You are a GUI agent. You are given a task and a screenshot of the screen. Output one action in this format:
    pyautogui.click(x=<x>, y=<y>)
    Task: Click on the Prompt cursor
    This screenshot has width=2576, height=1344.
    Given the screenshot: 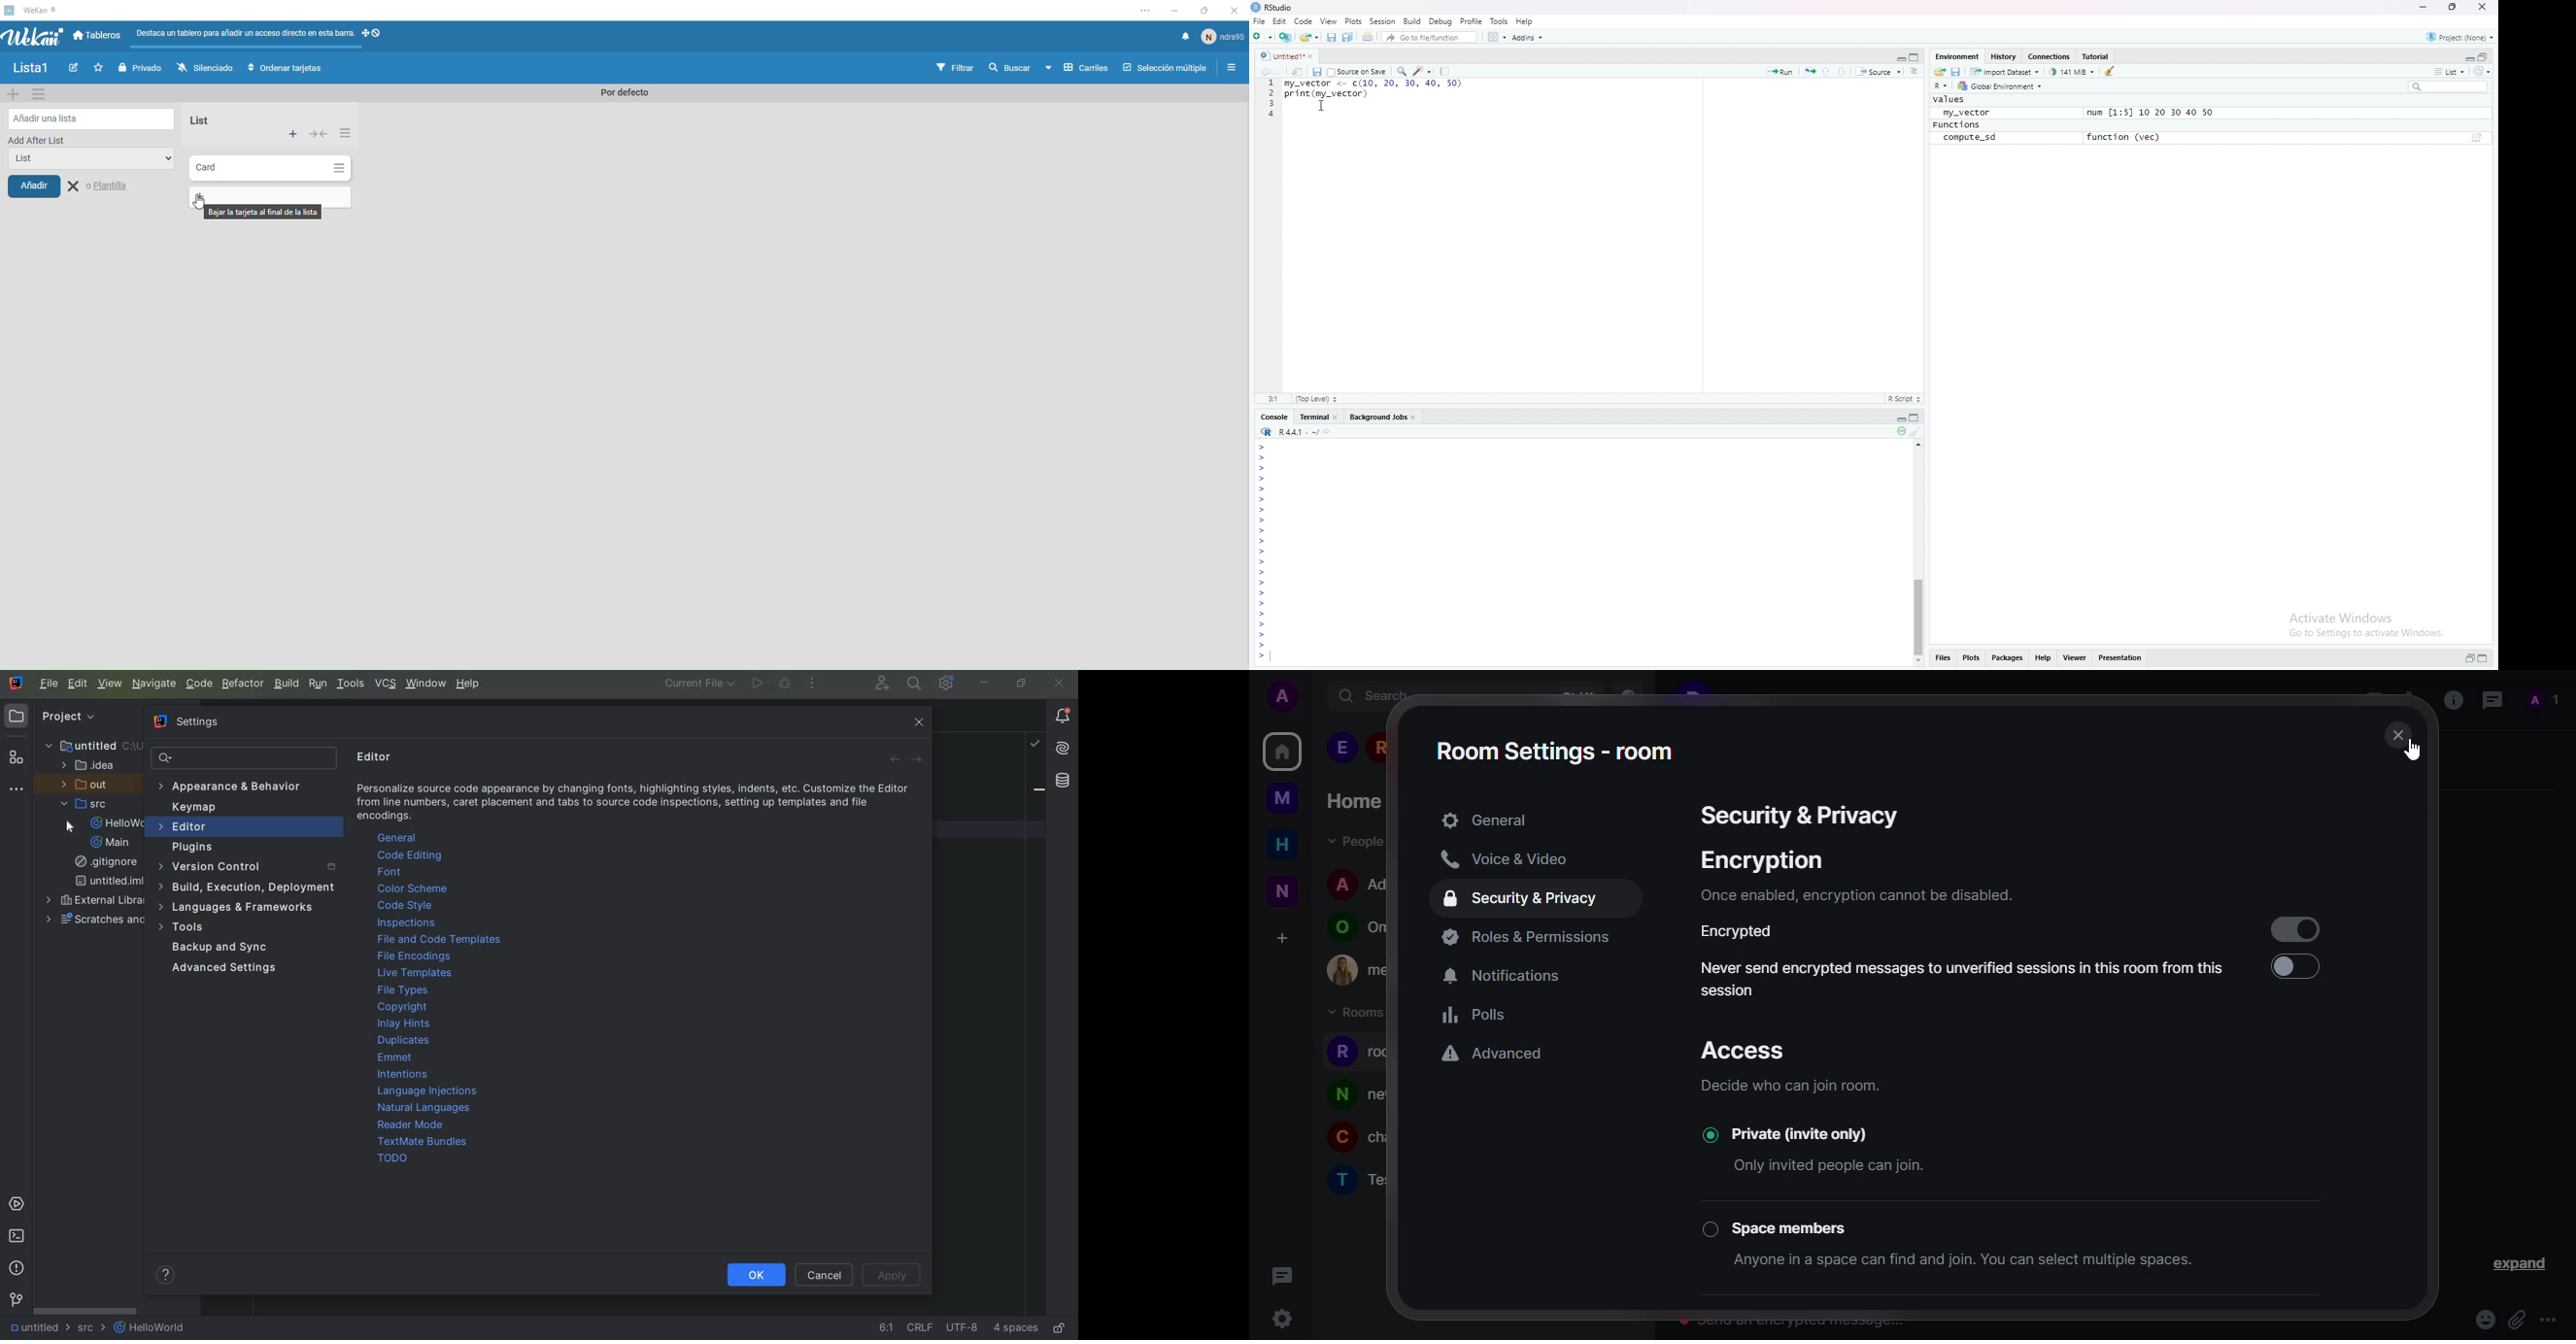 What is the action you would take?
    pyautogui.click(x=1262, y=446)
    